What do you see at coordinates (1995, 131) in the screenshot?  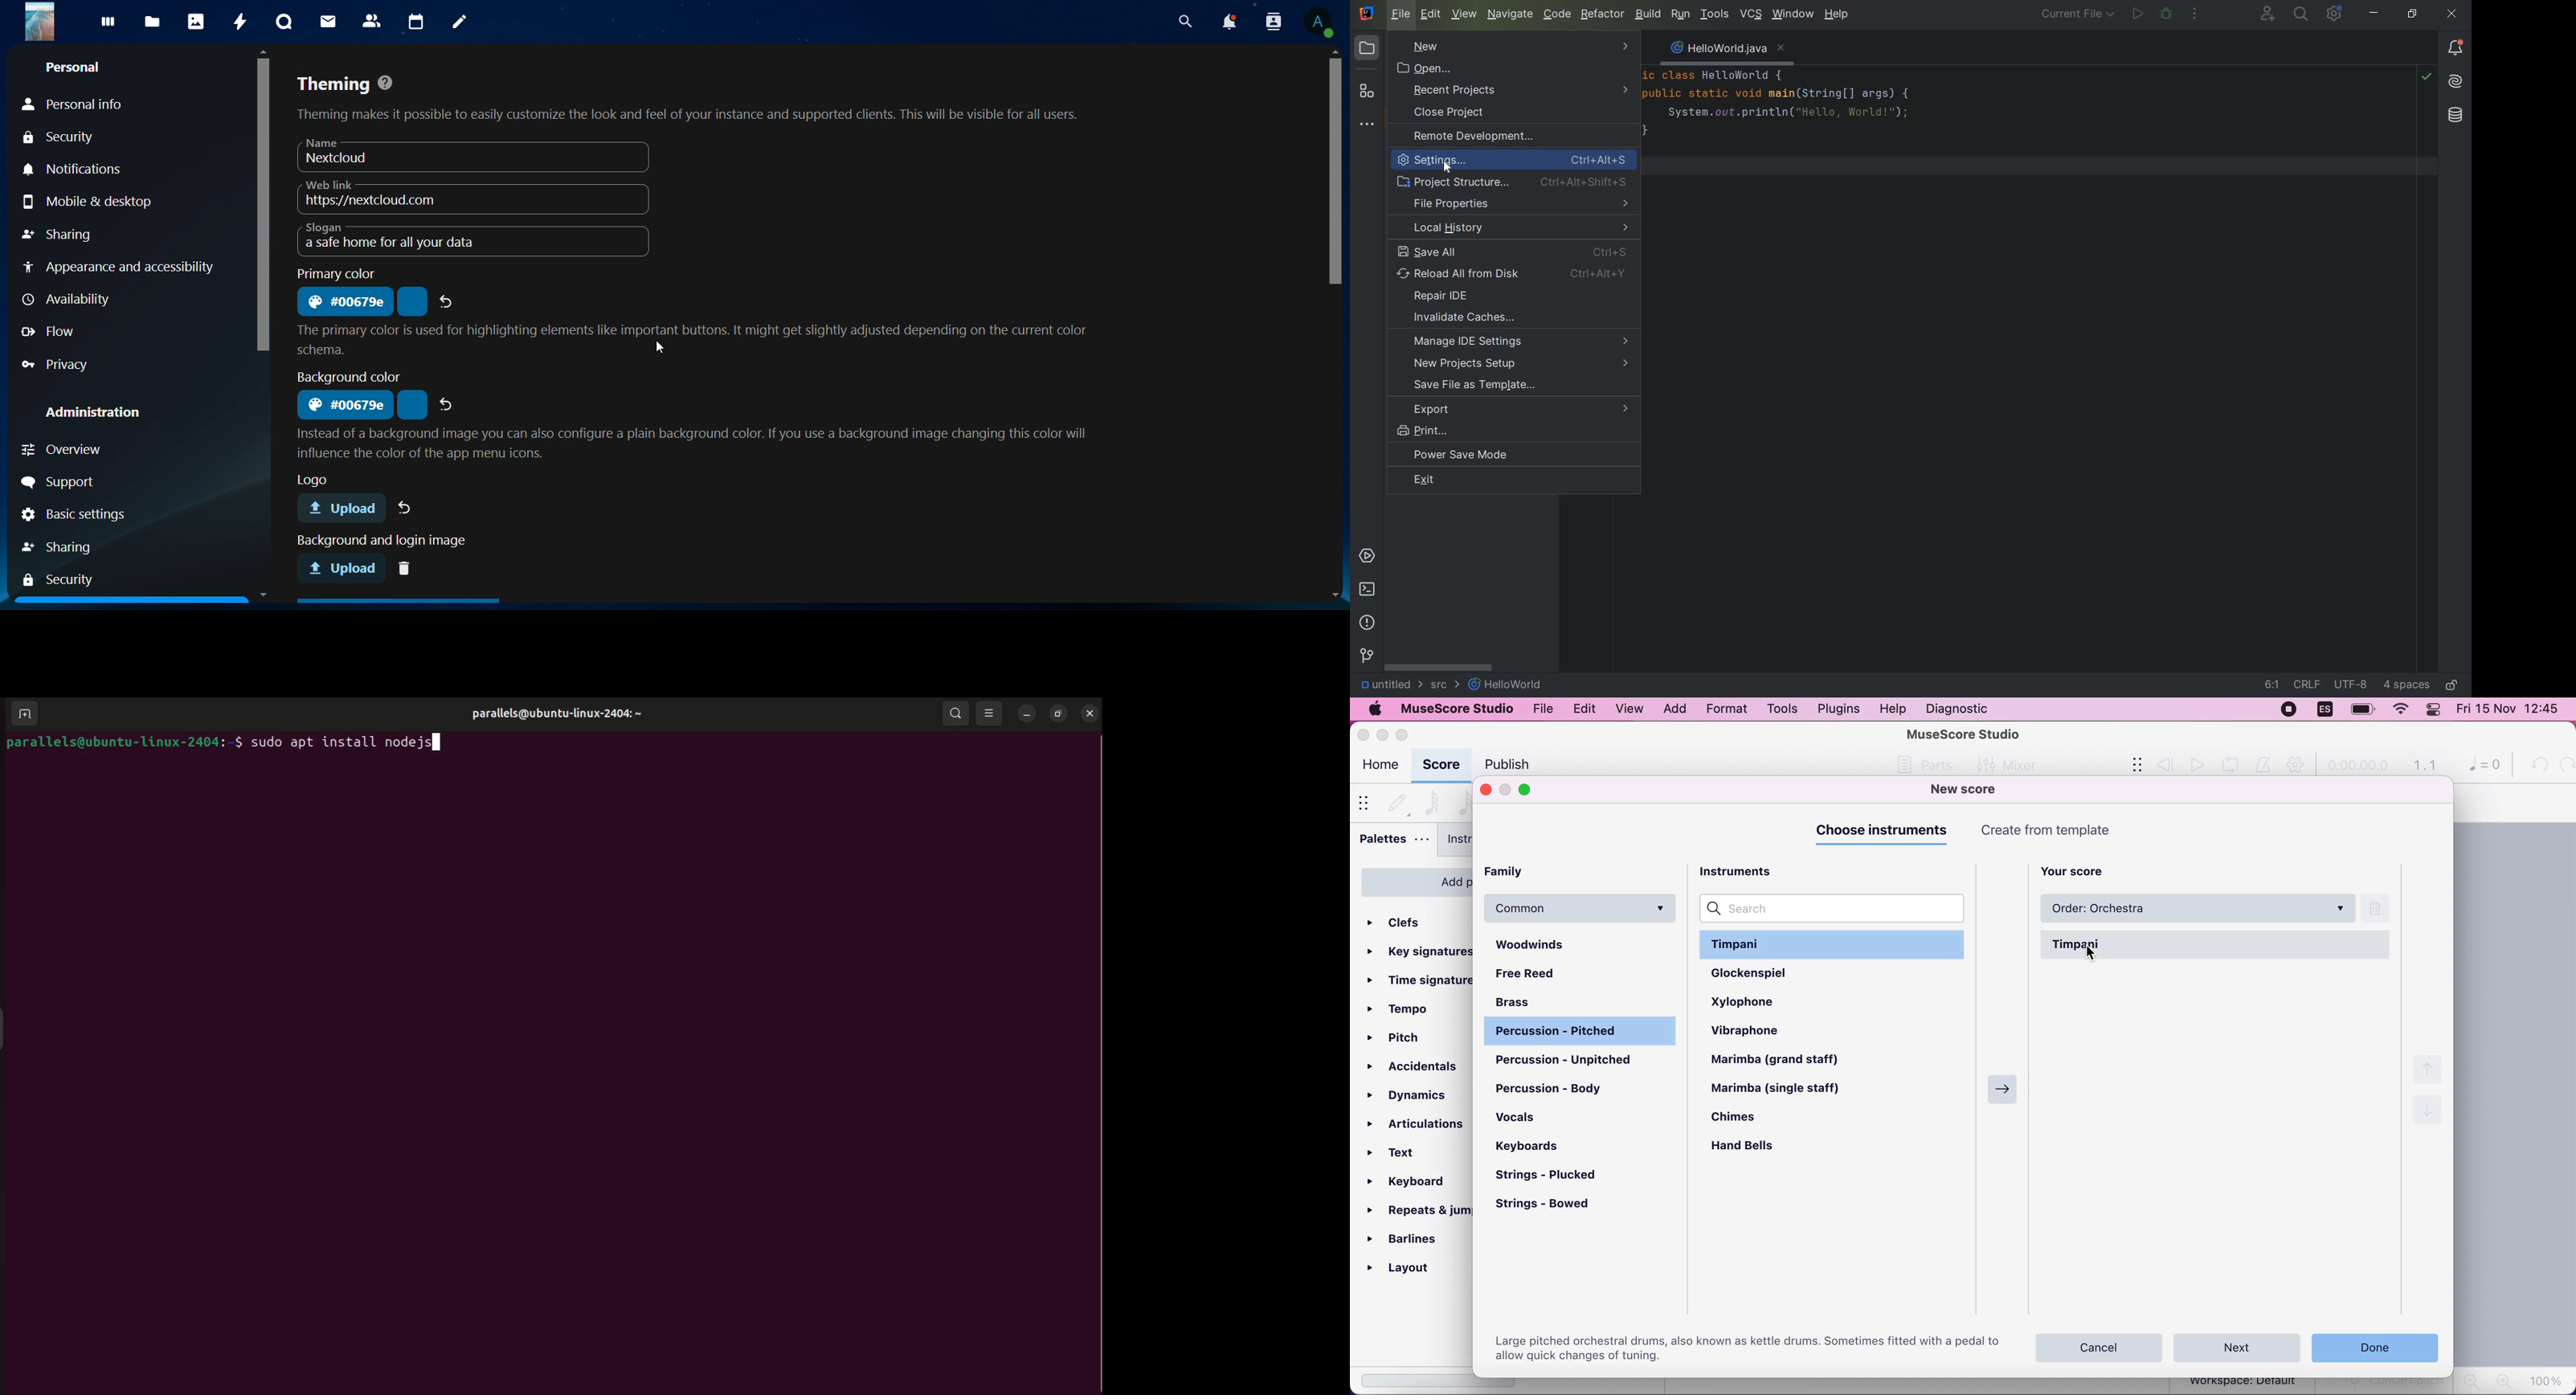 I see `This Java code defines a class named HelloWorld with a main method that prints the string "Hello,World!"` at bounding box center [1995, 131].